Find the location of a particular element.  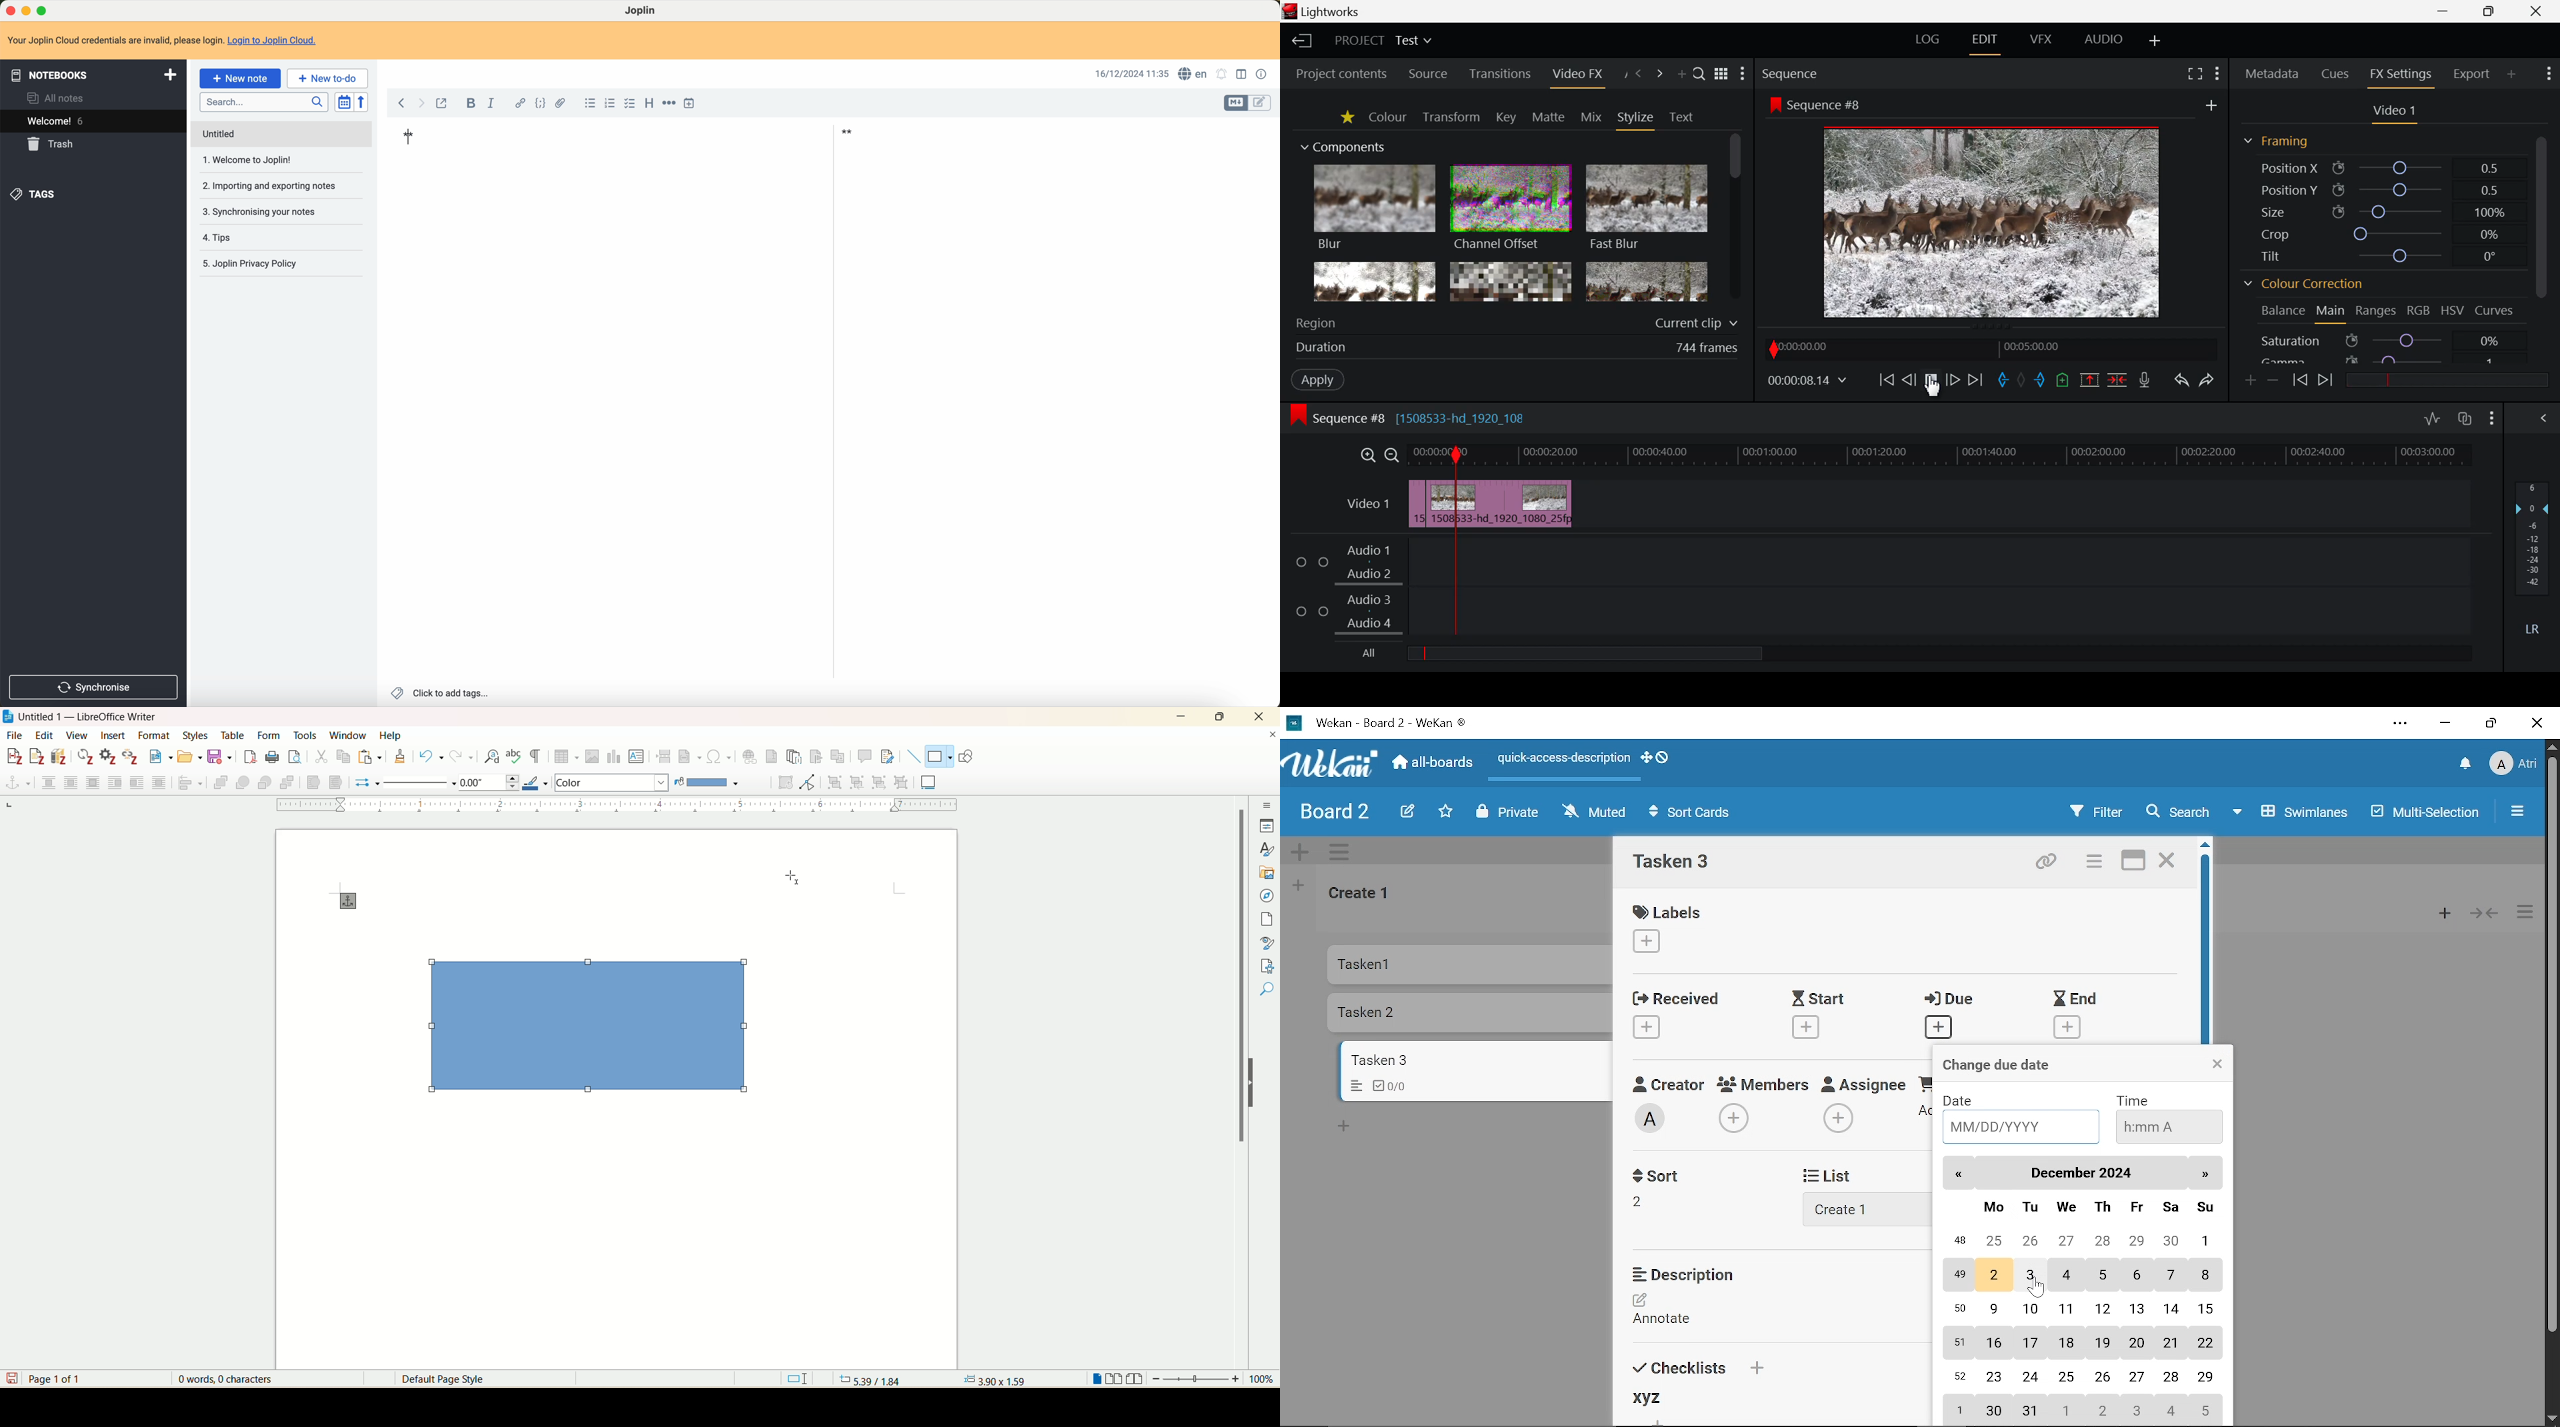

Start is located at coordinates (1824, 998).